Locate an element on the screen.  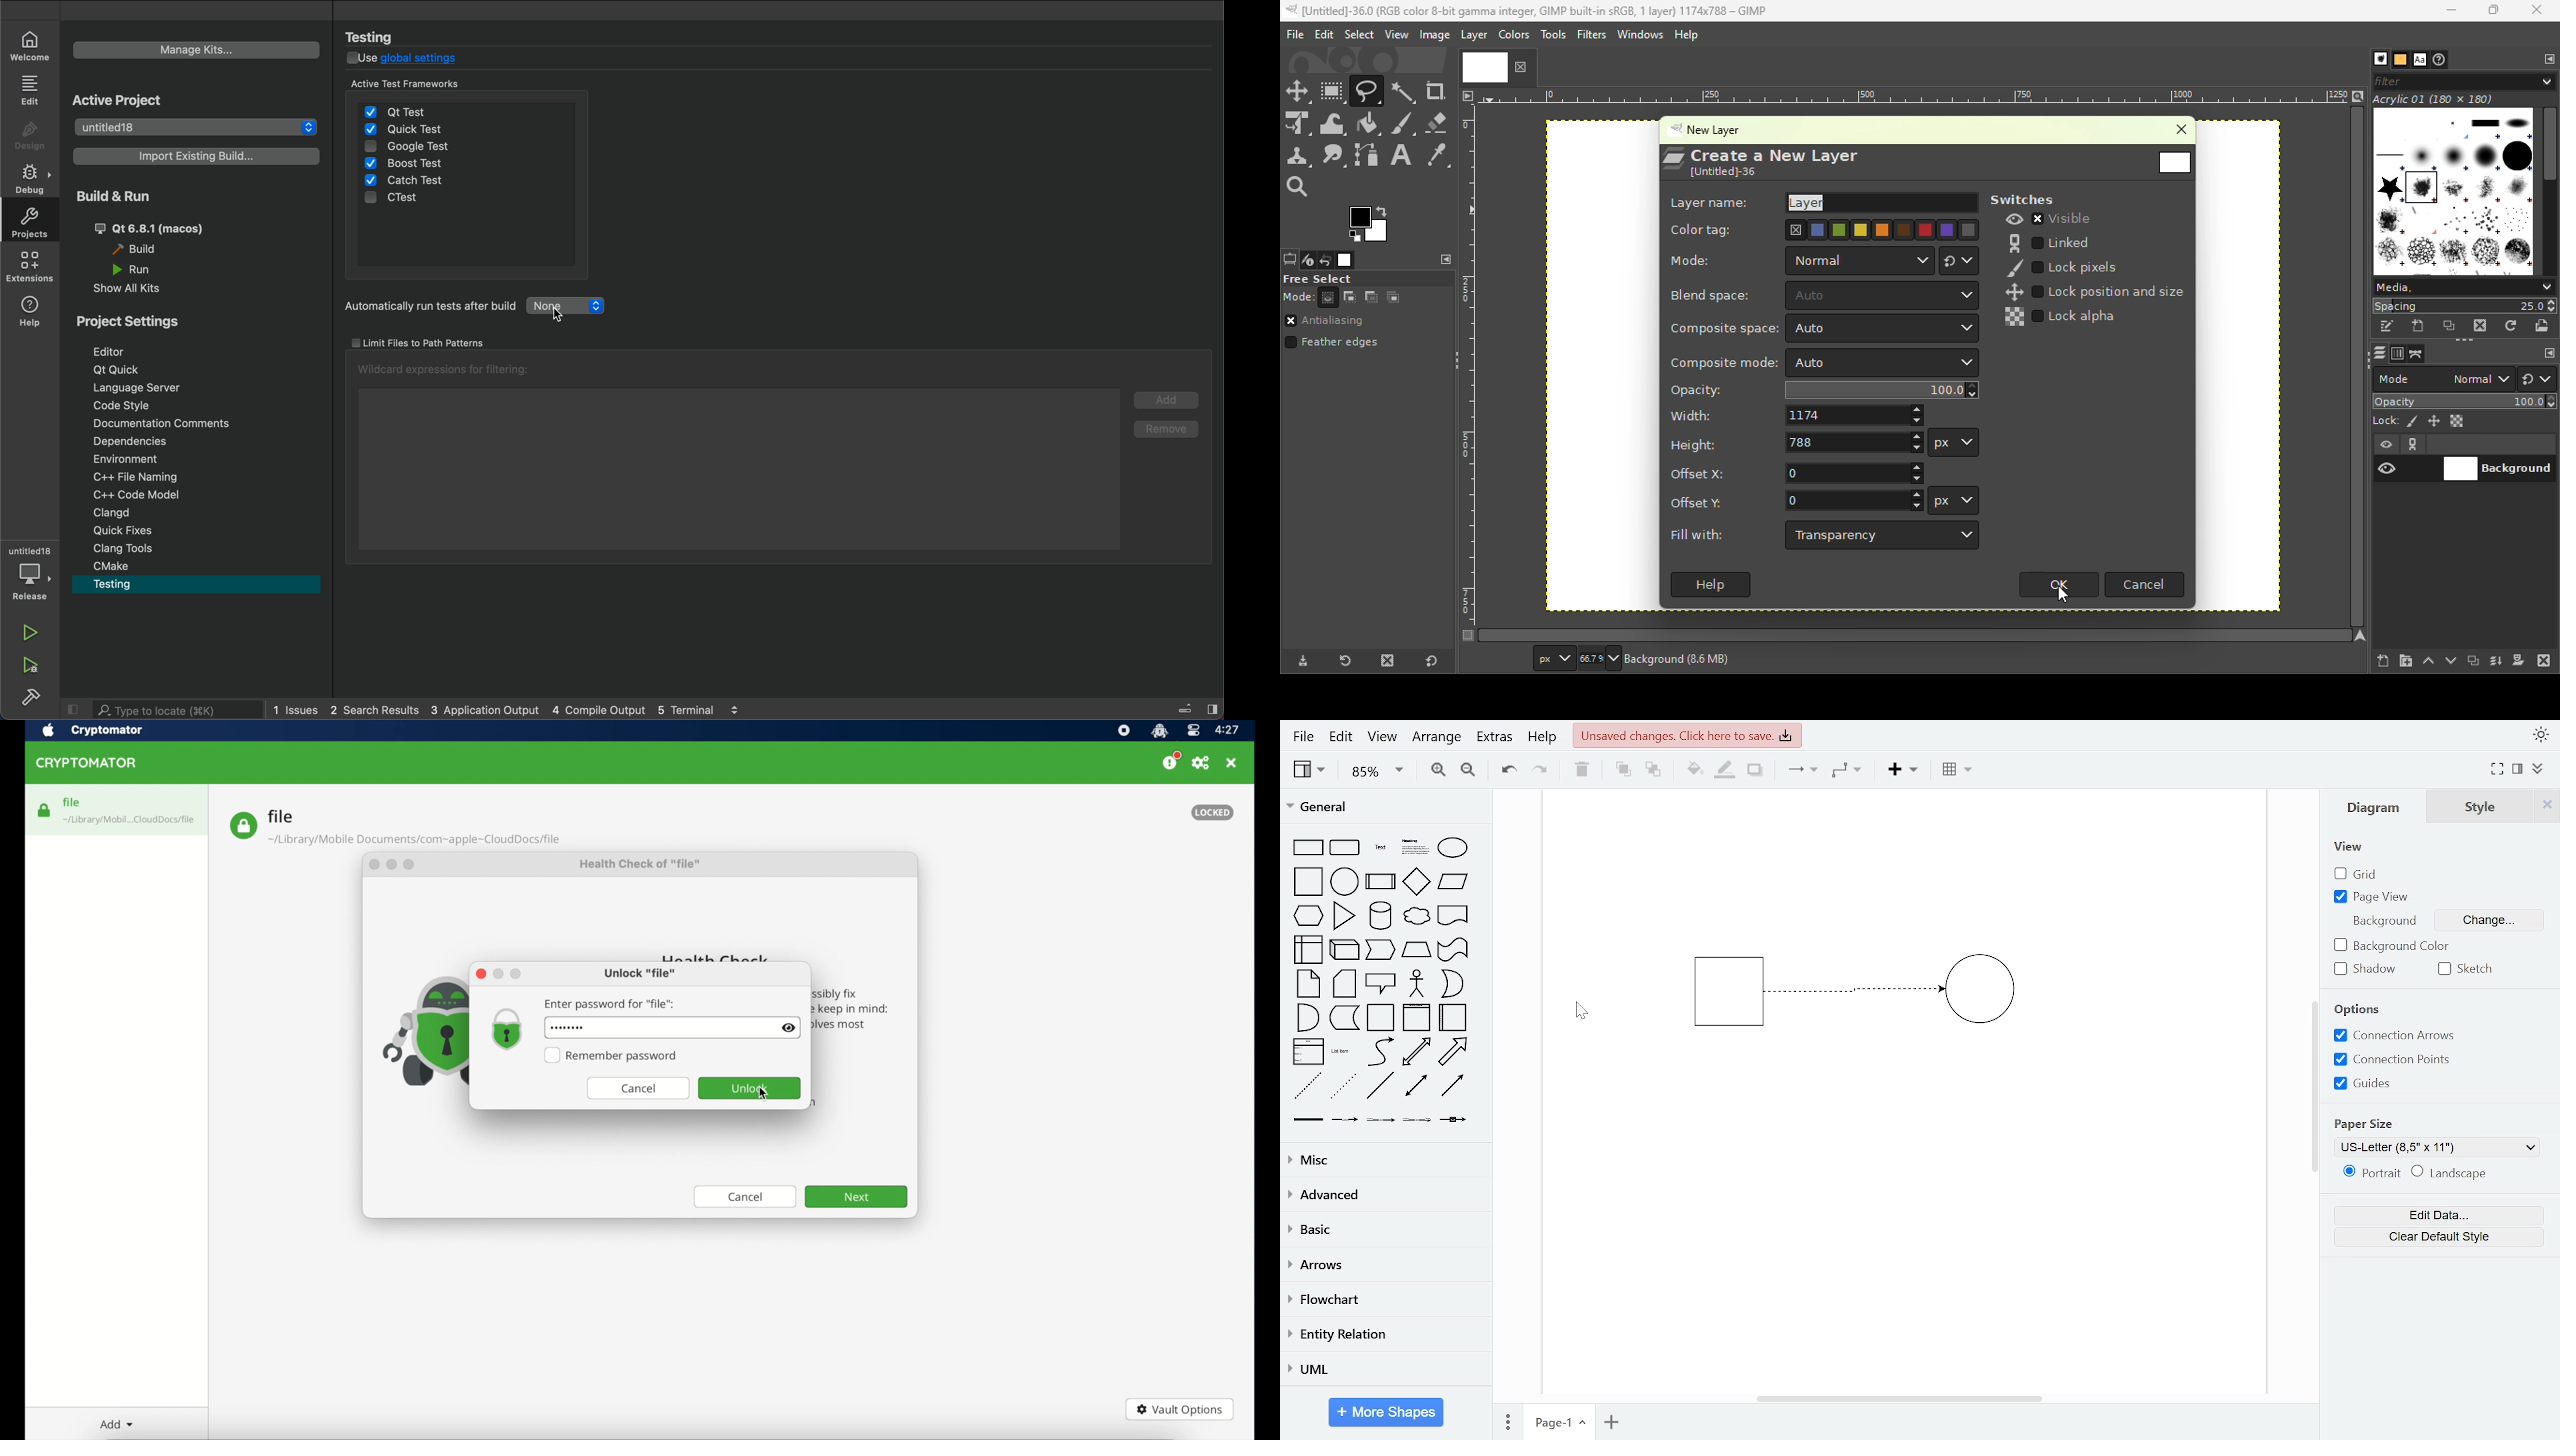
Open brush as image is located at coordinates (2545, 326).